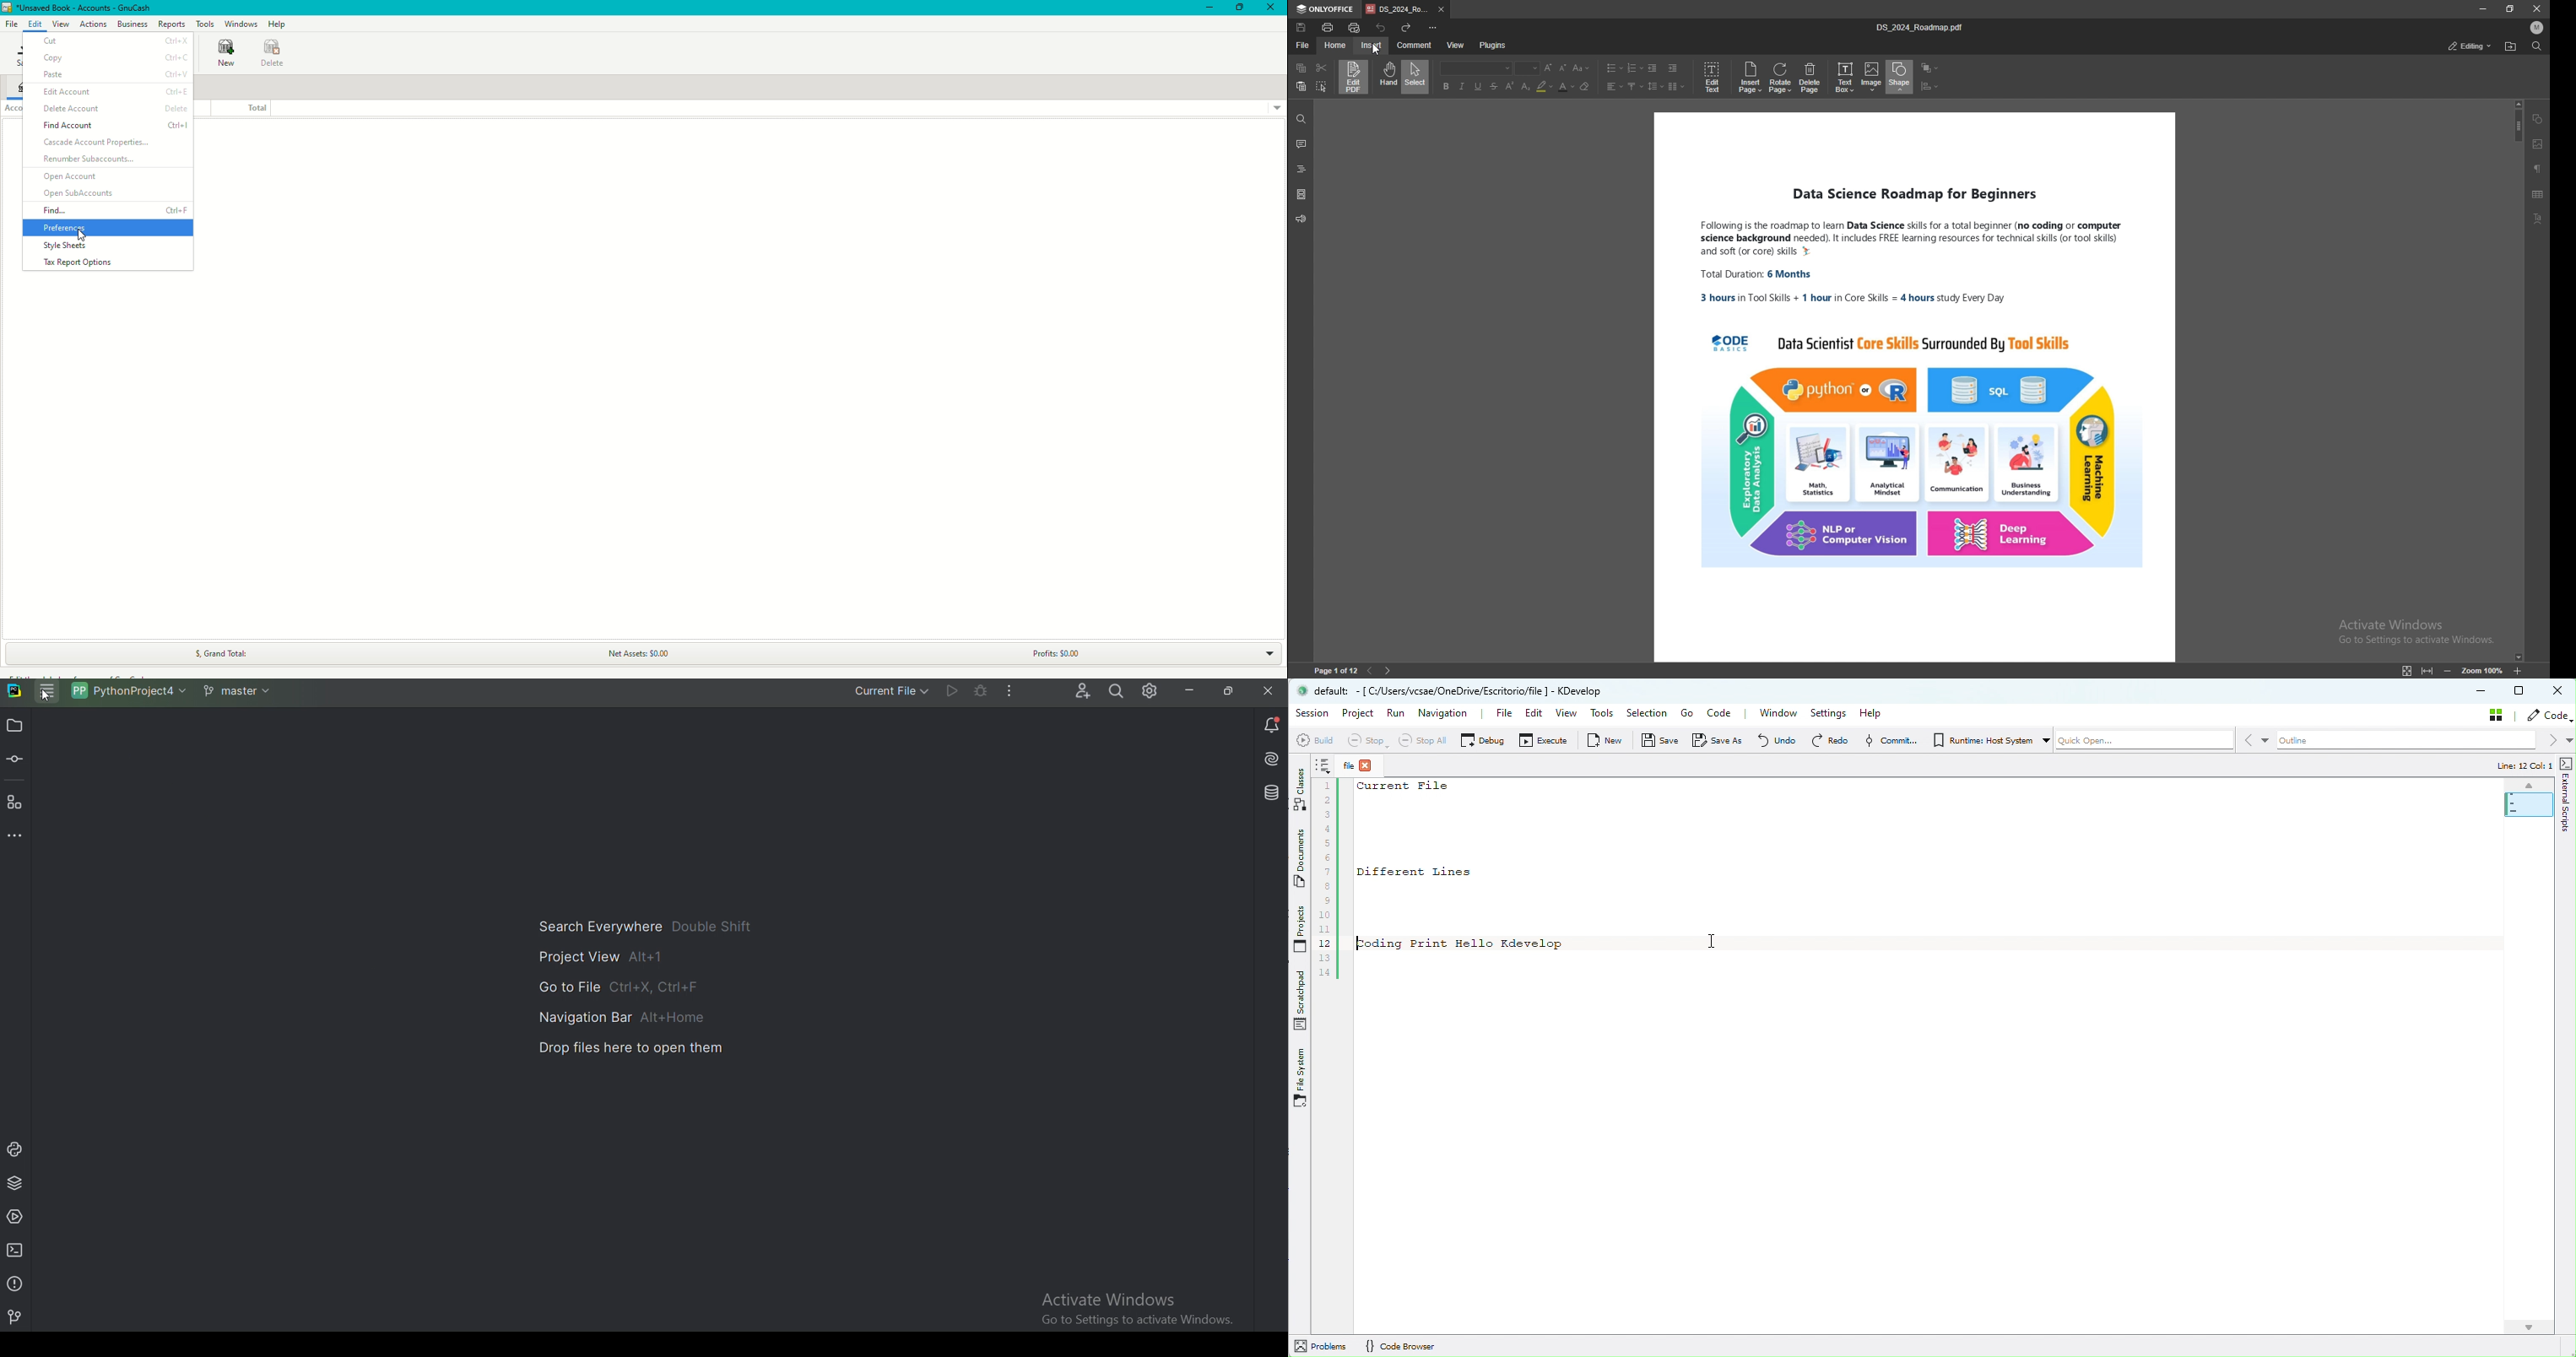 The width and height of the screenshot is (2576, 1372). Describe the element at coordinates (1615, 68) in the screenshot. I see `bullet list` at that location.